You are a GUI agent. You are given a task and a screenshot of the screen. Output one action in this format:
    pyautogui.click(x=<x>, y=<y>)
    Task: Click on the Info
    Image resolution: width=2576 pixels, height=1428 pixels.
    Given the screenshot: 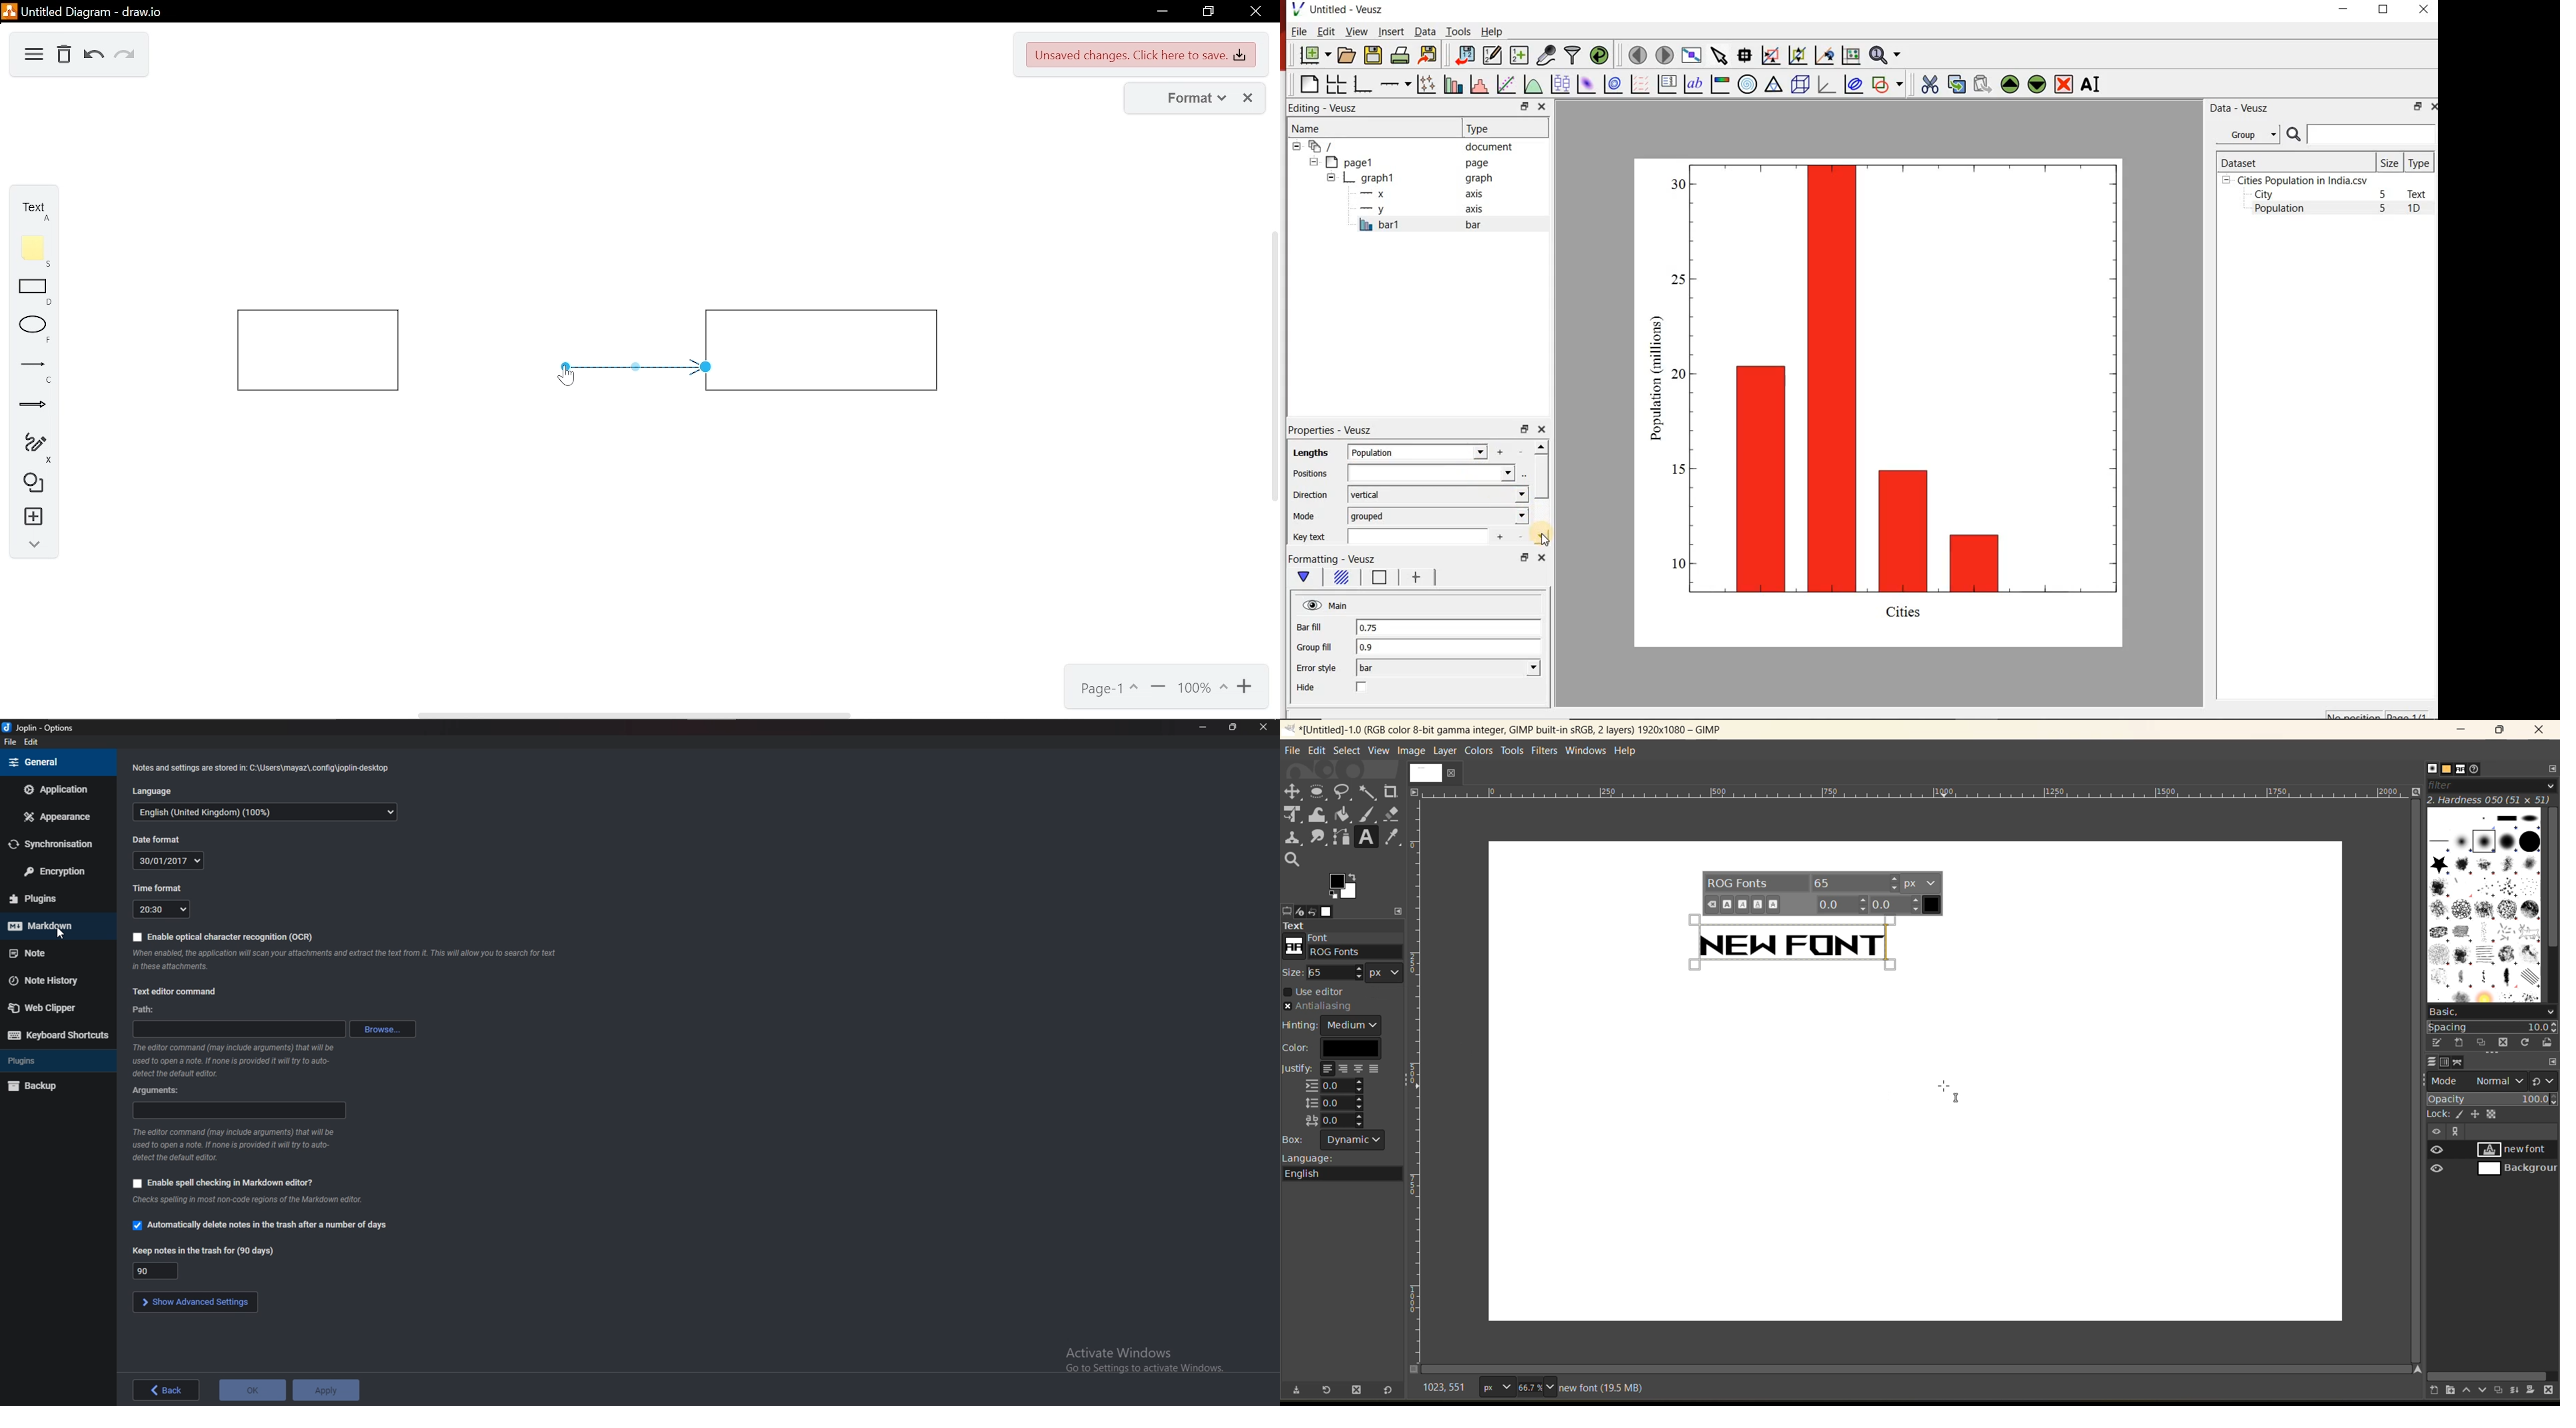 What is the action you would take?
    pyautogui.click(x=231, y=1145)
    